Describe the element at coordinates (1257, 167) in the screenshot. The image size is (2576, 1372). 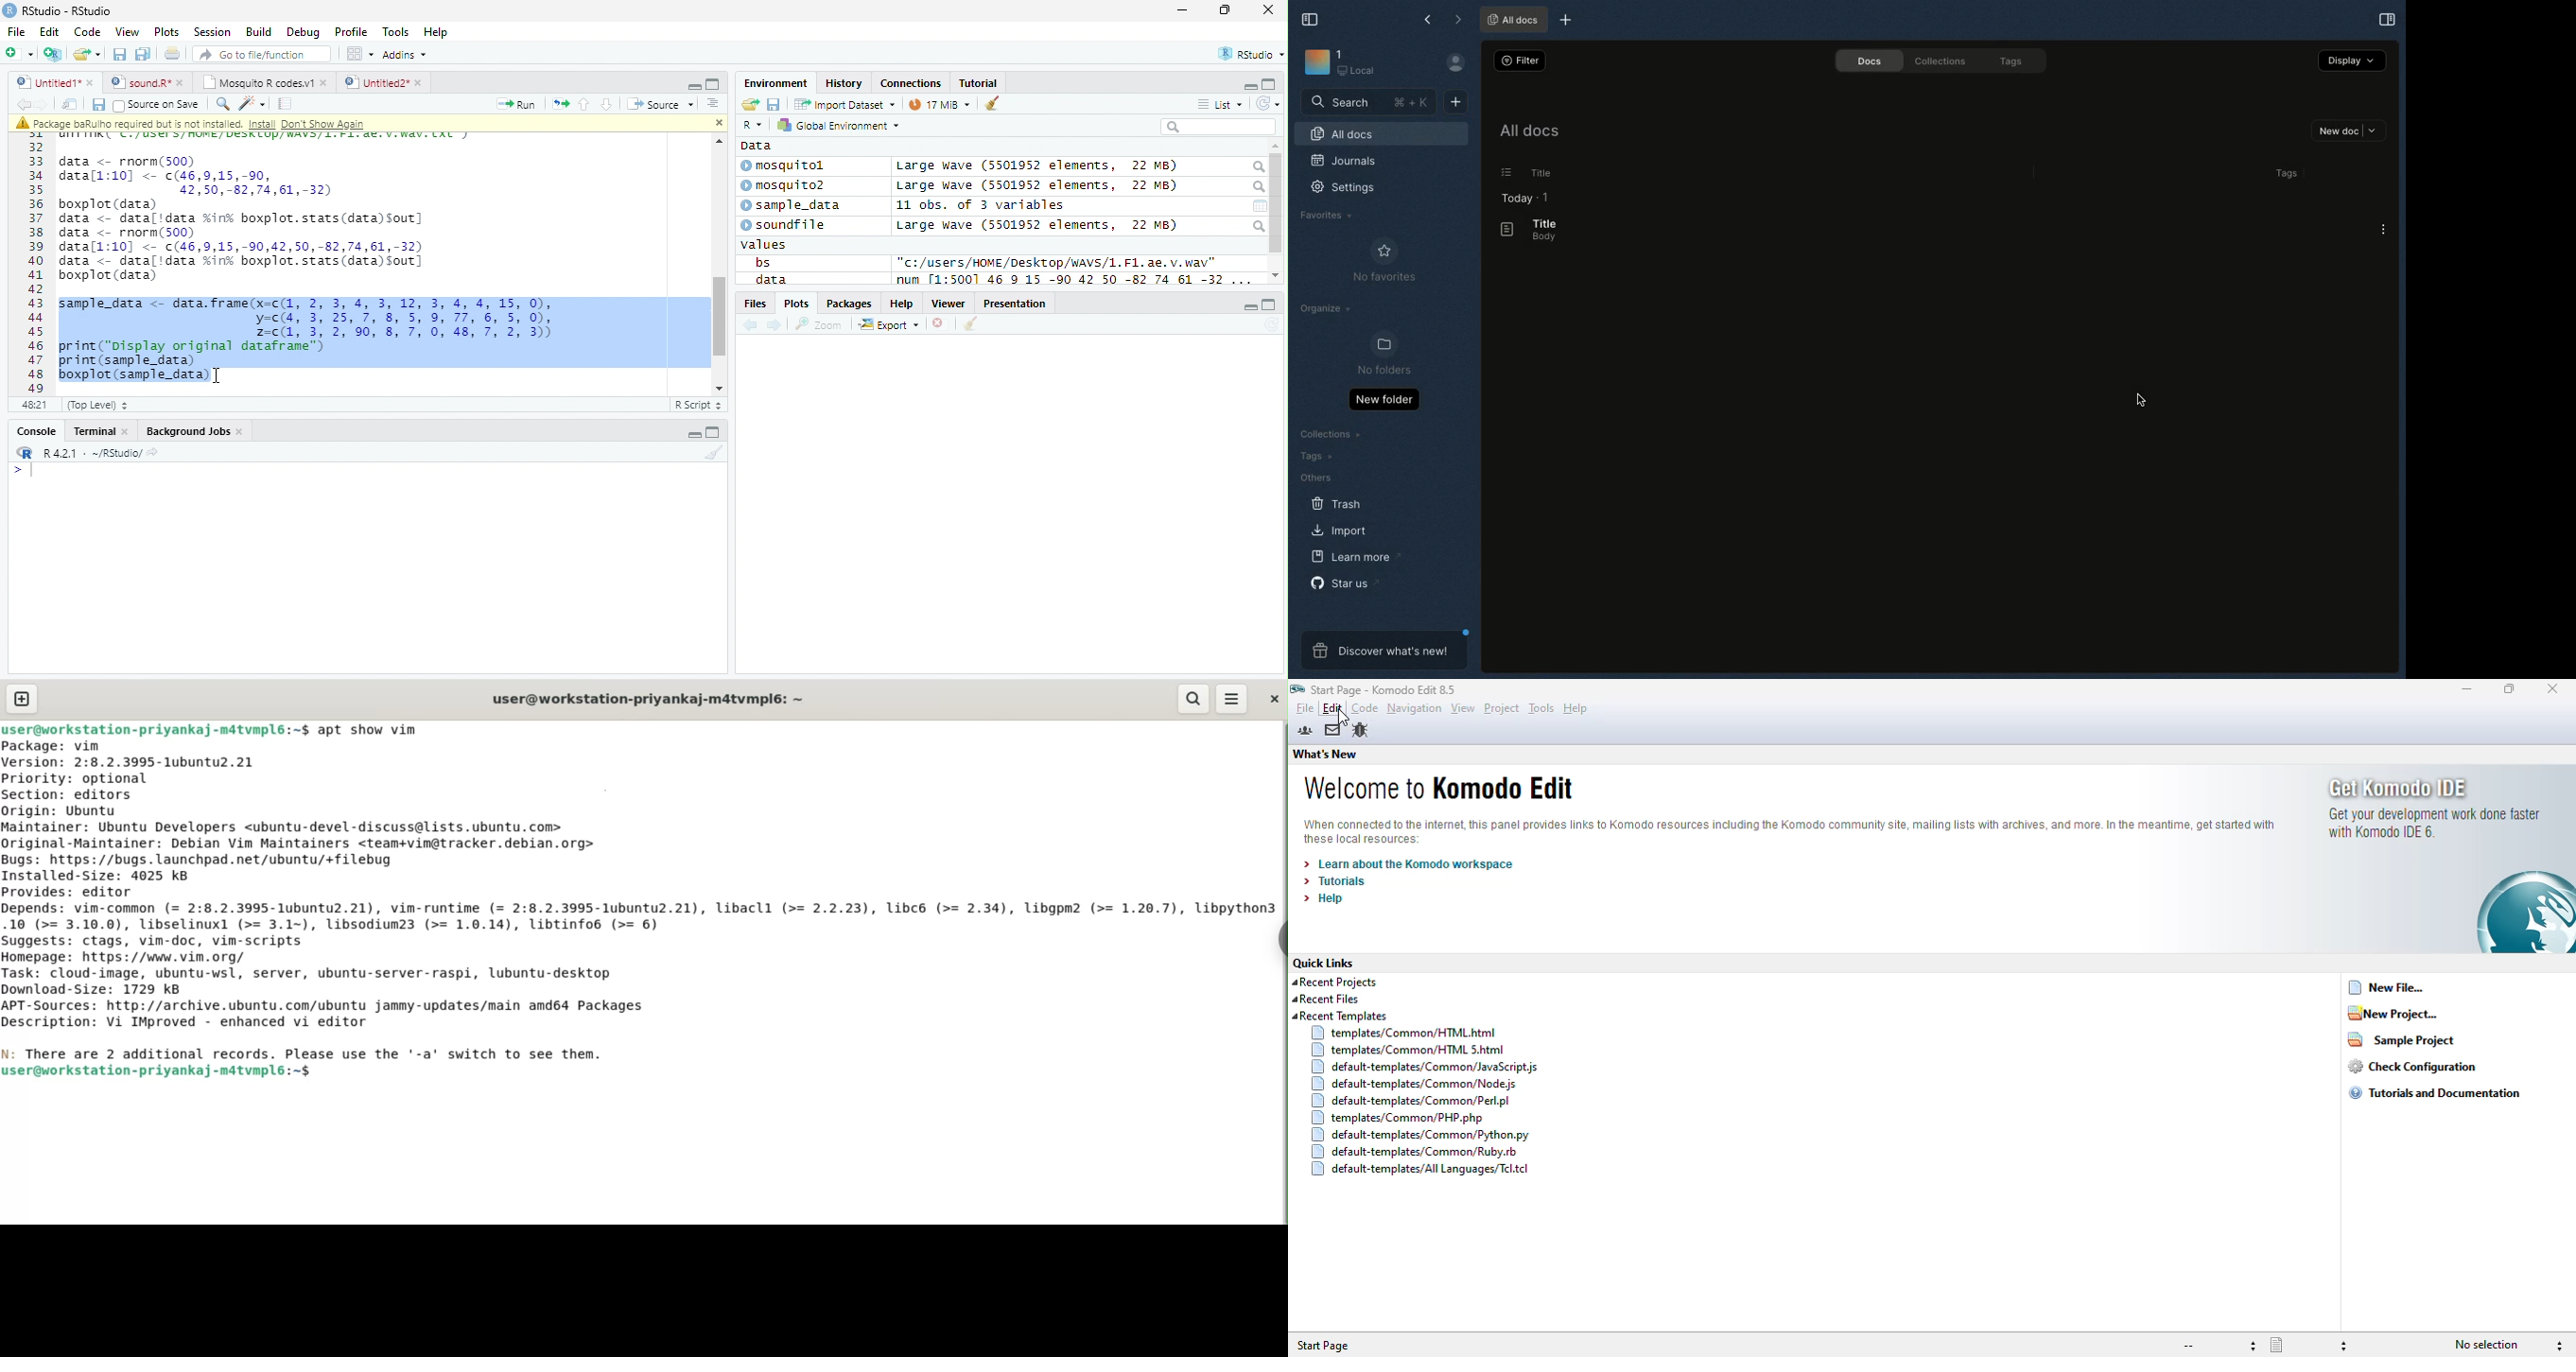
I see `search` at that location.